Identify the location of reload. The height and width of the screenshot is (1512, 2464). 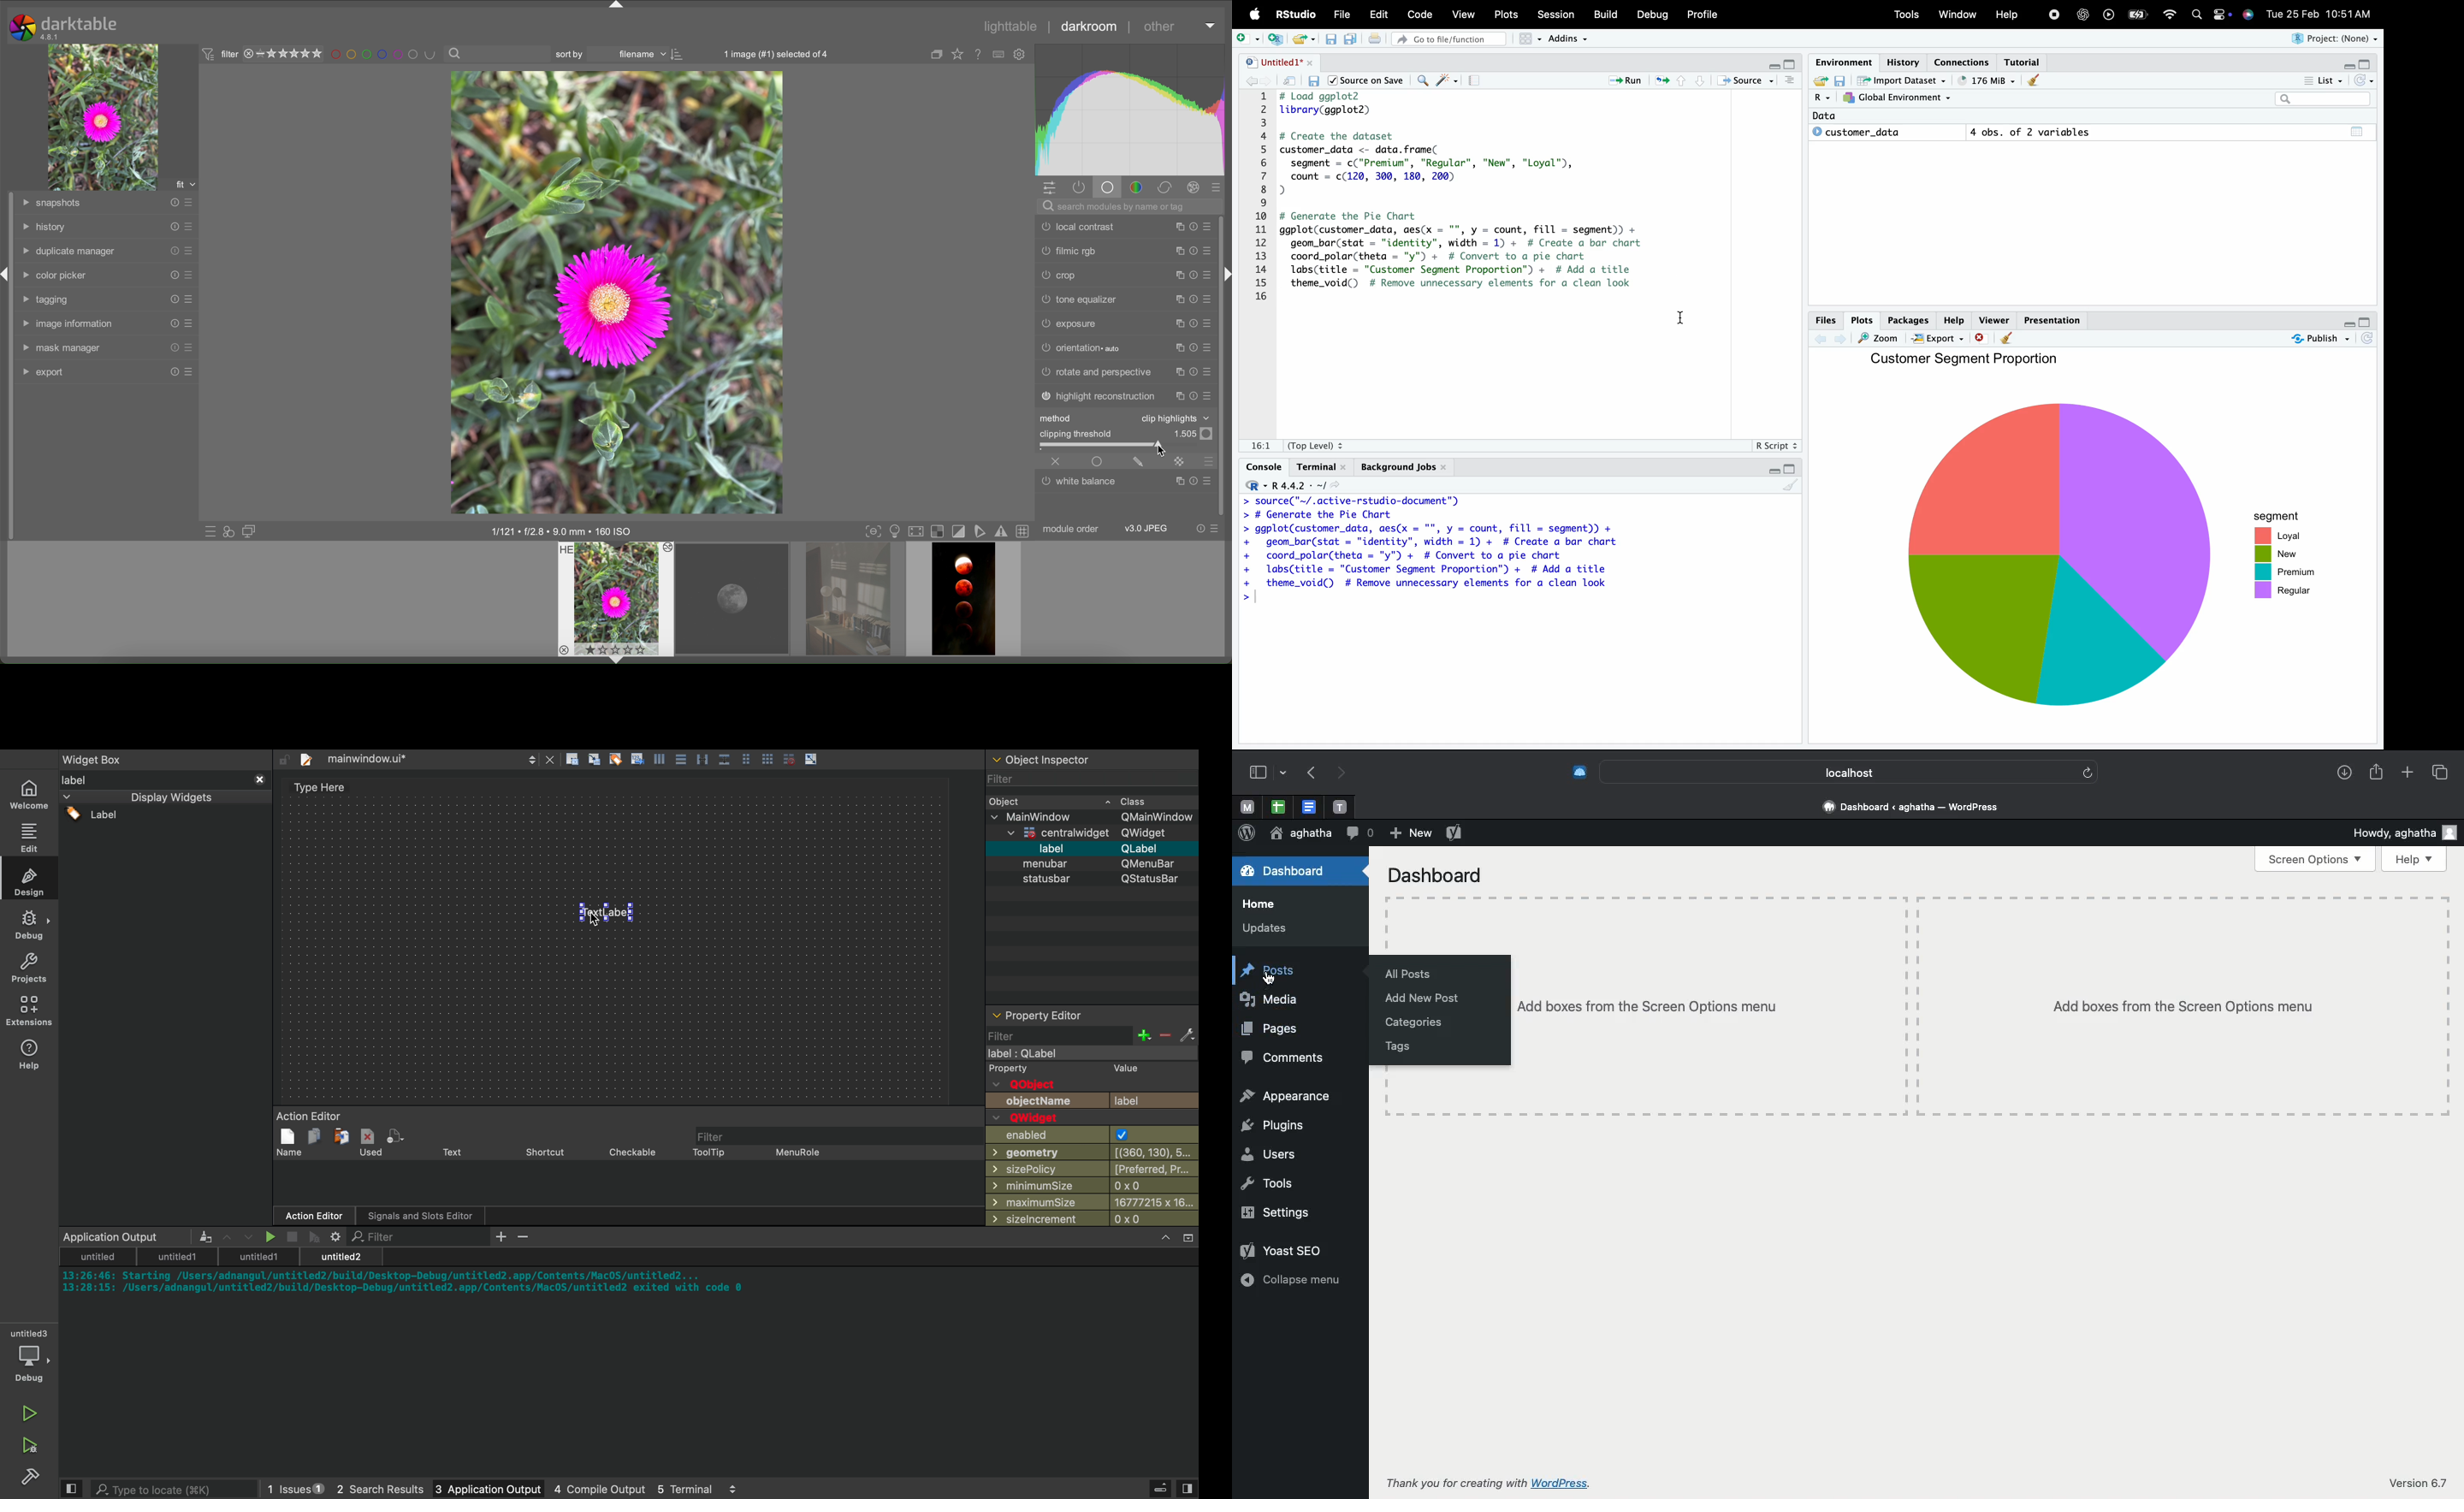
(2367, 339).